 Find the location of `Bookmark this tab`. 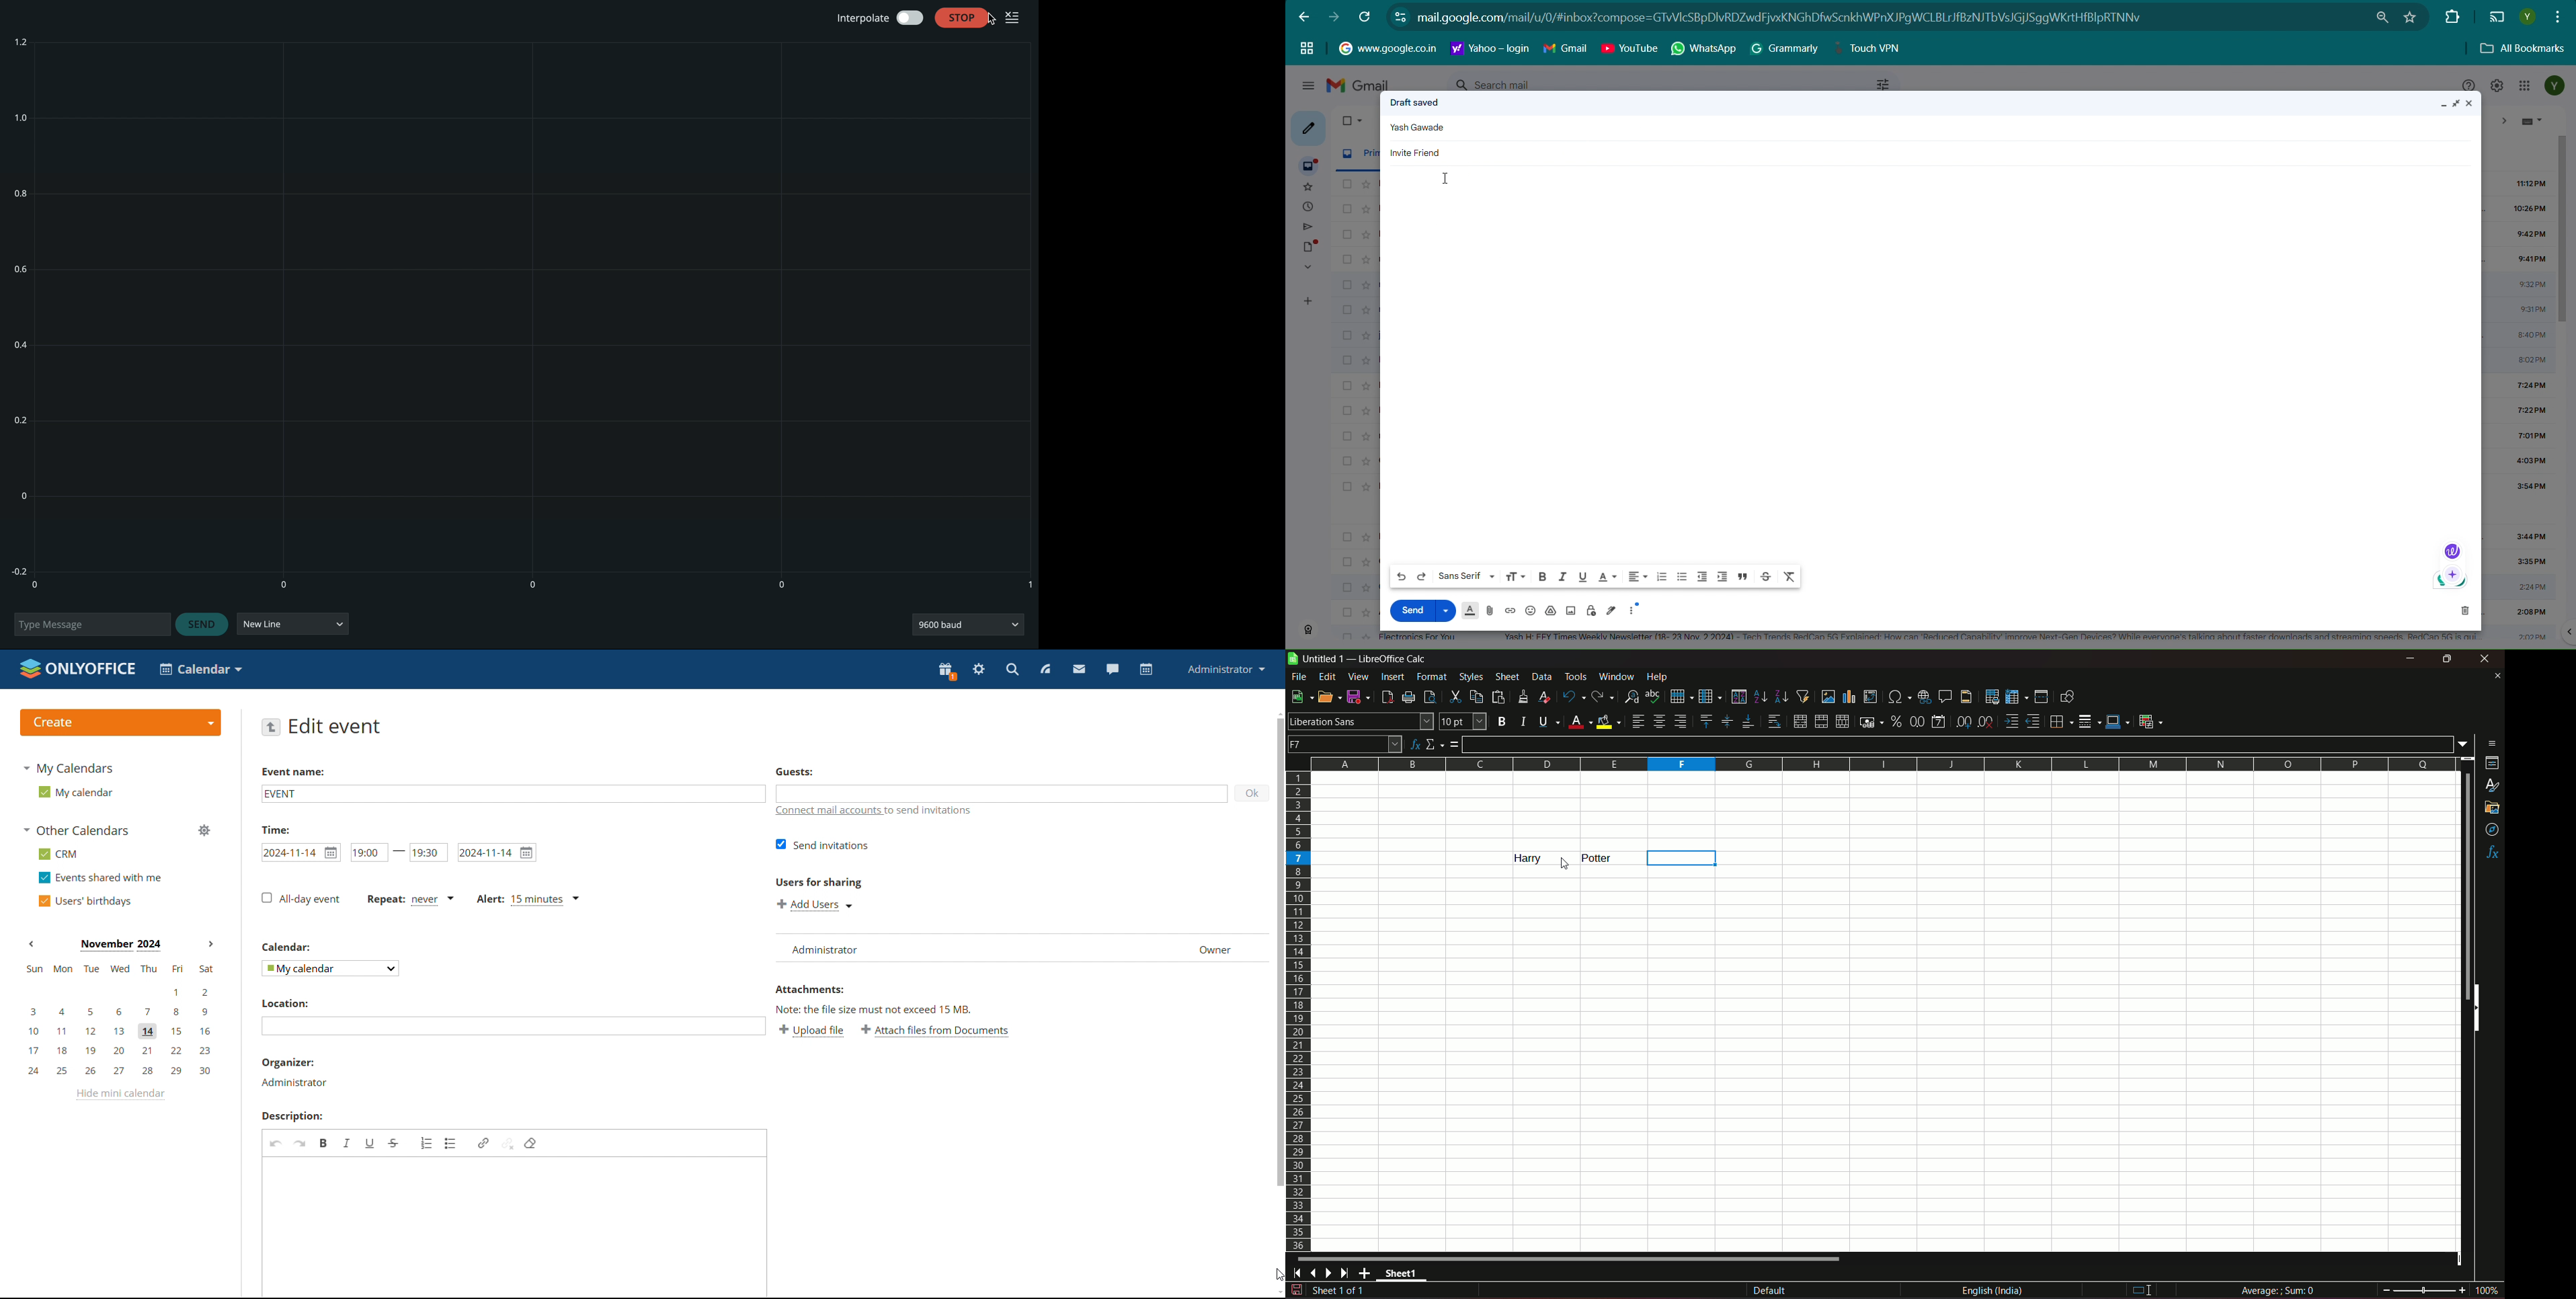

Bookmark this tab is located at coordinates (2410, 17).